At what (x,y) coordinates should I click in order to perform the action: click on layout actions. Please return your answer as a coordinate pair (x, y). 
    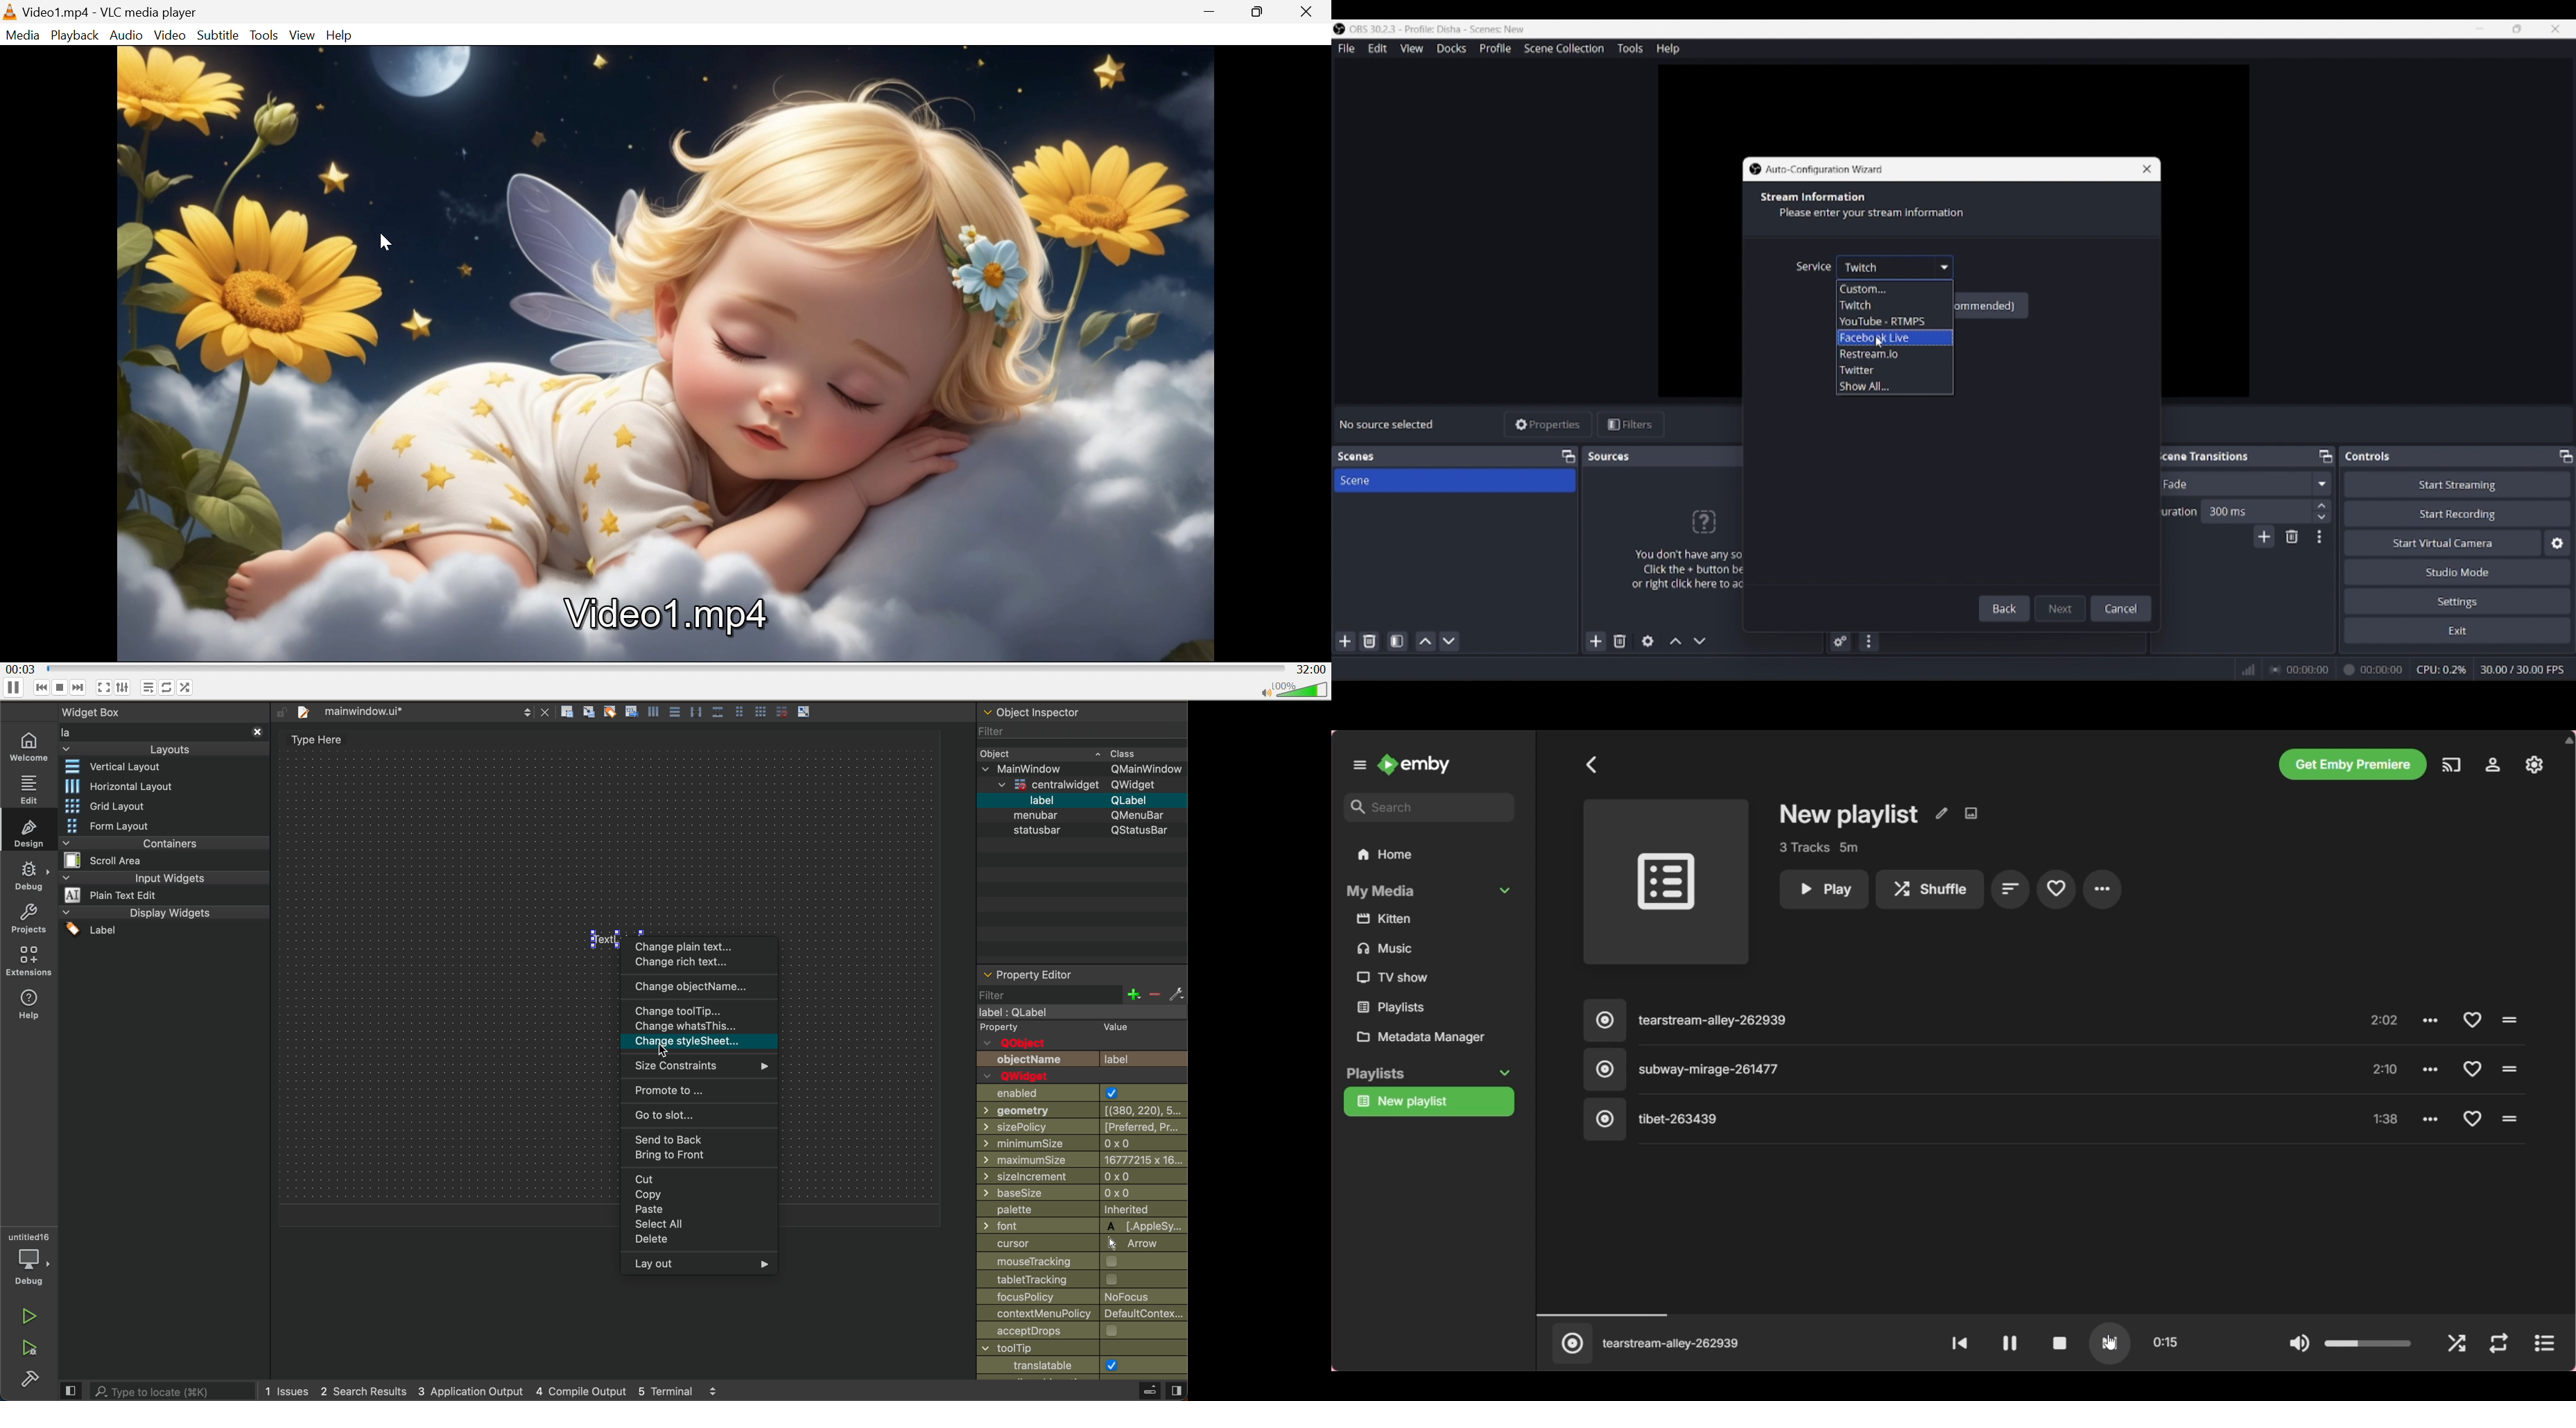
    Looking at the image, I should click on (695, 711).